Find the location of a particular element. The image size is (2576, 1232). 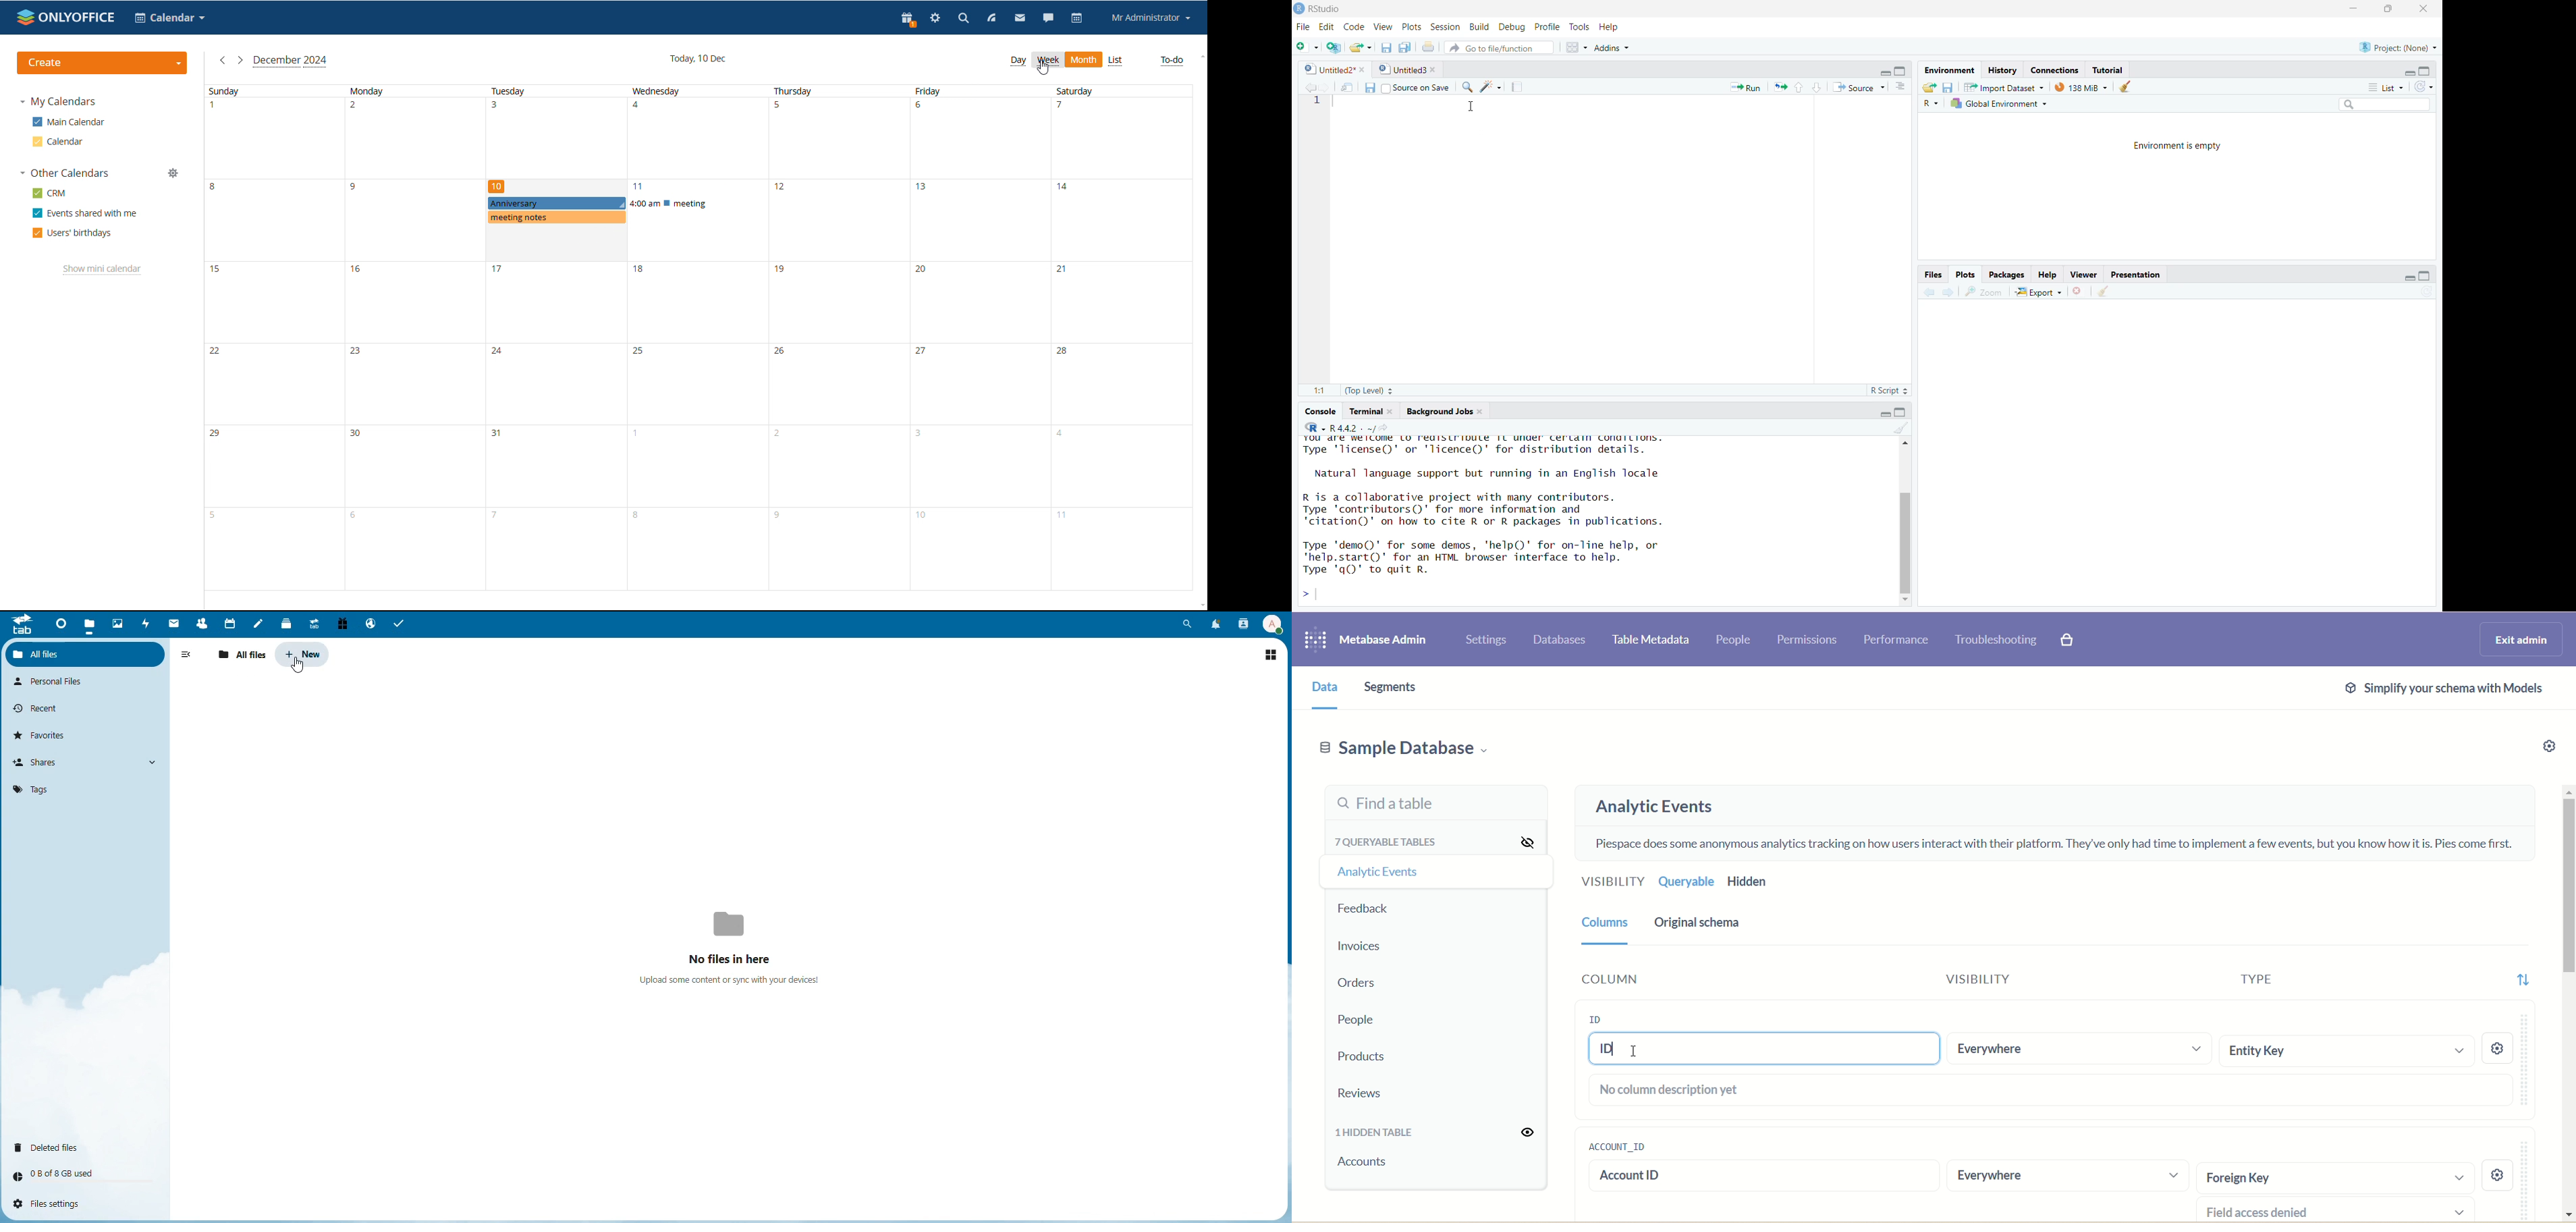

Clear environment is located at coordinates (2128, 86).